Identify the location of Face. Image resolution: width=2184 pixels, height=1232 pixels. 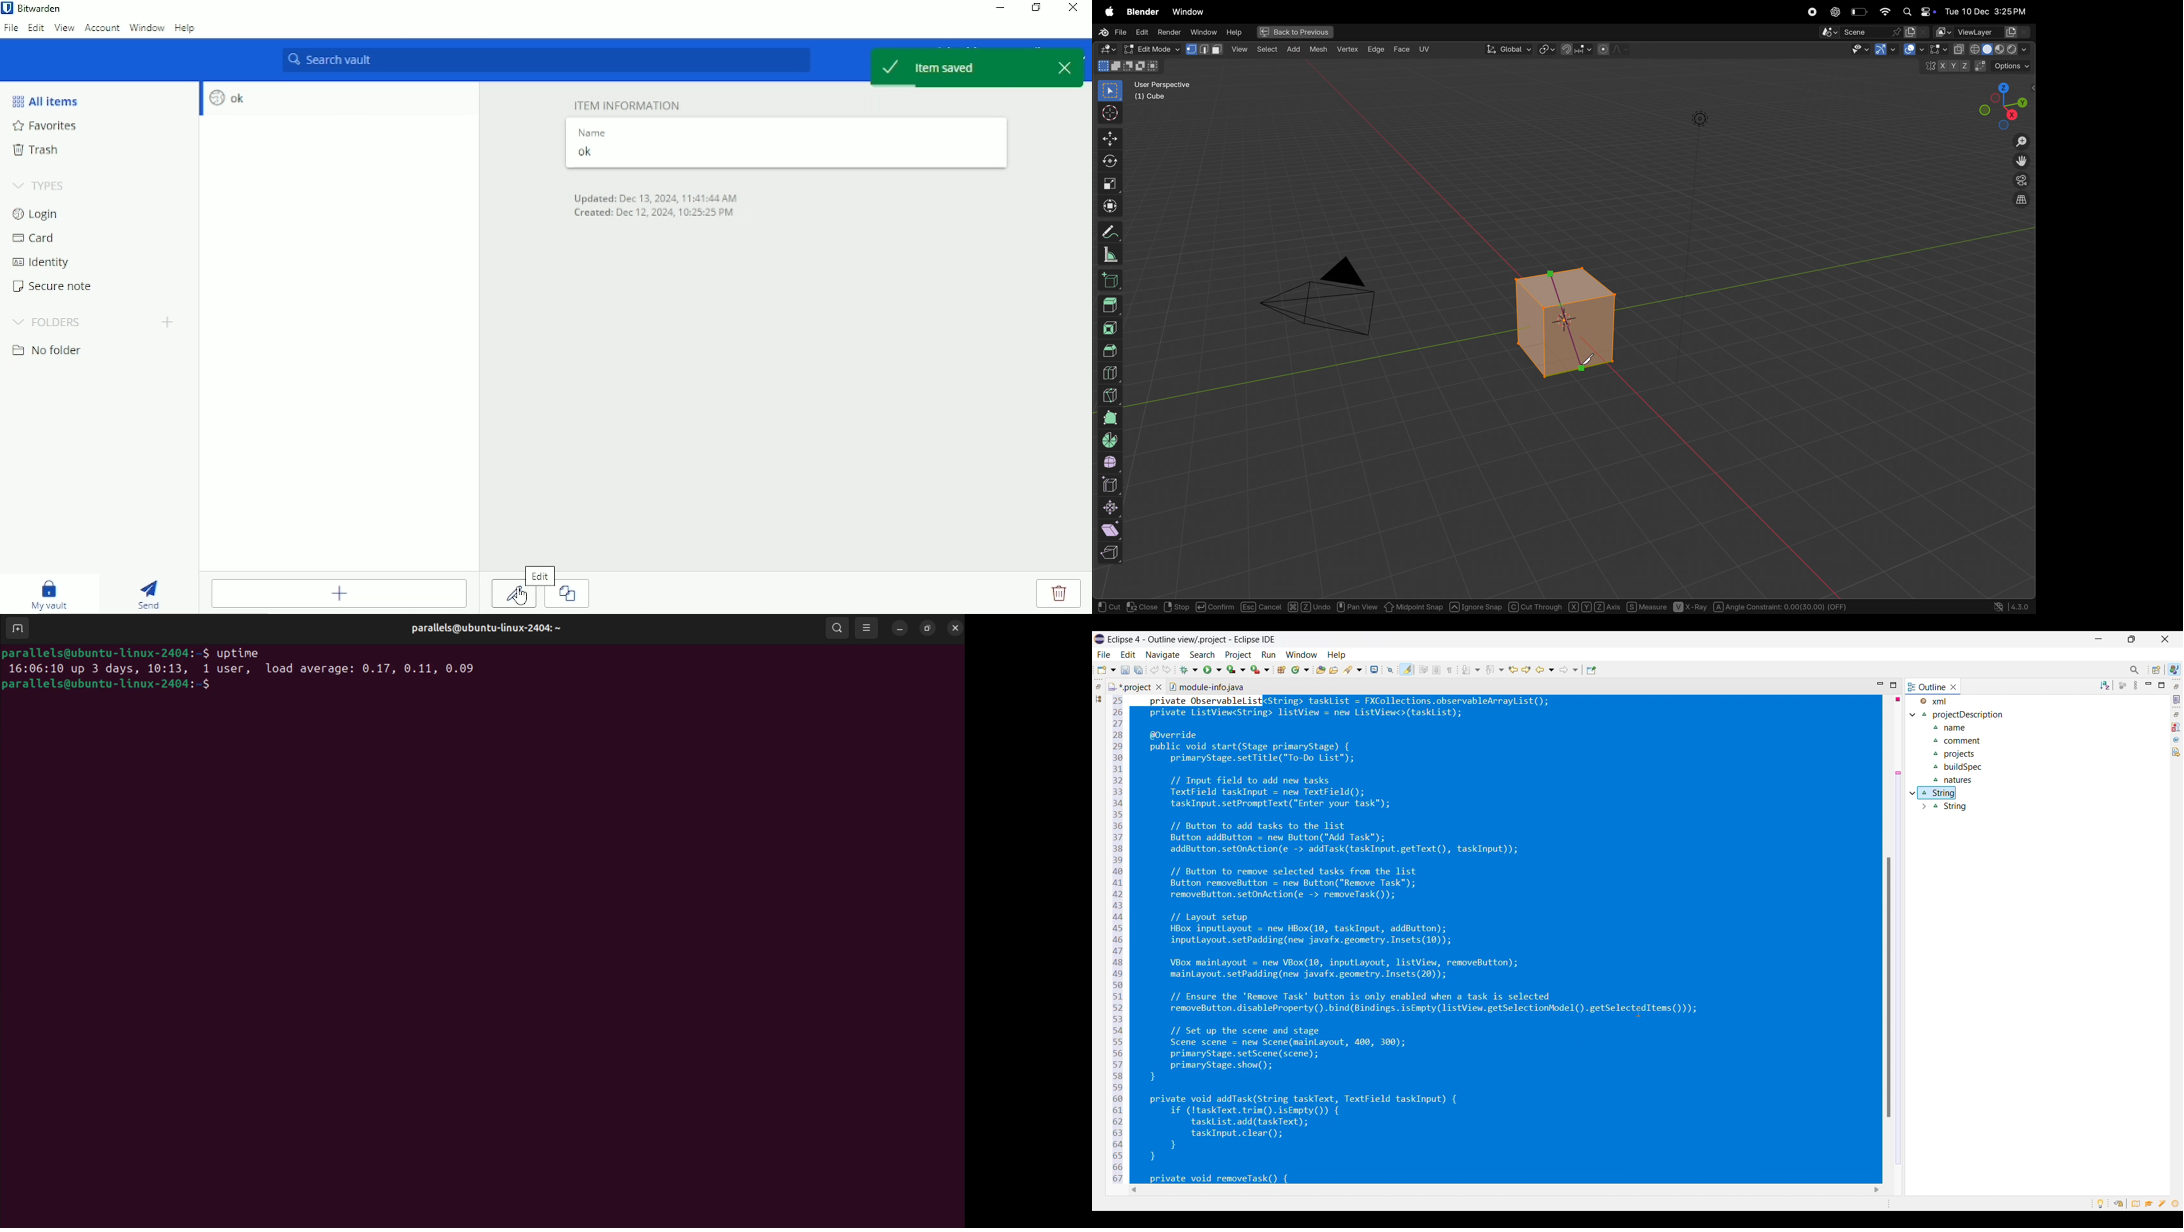
(1403, 49).